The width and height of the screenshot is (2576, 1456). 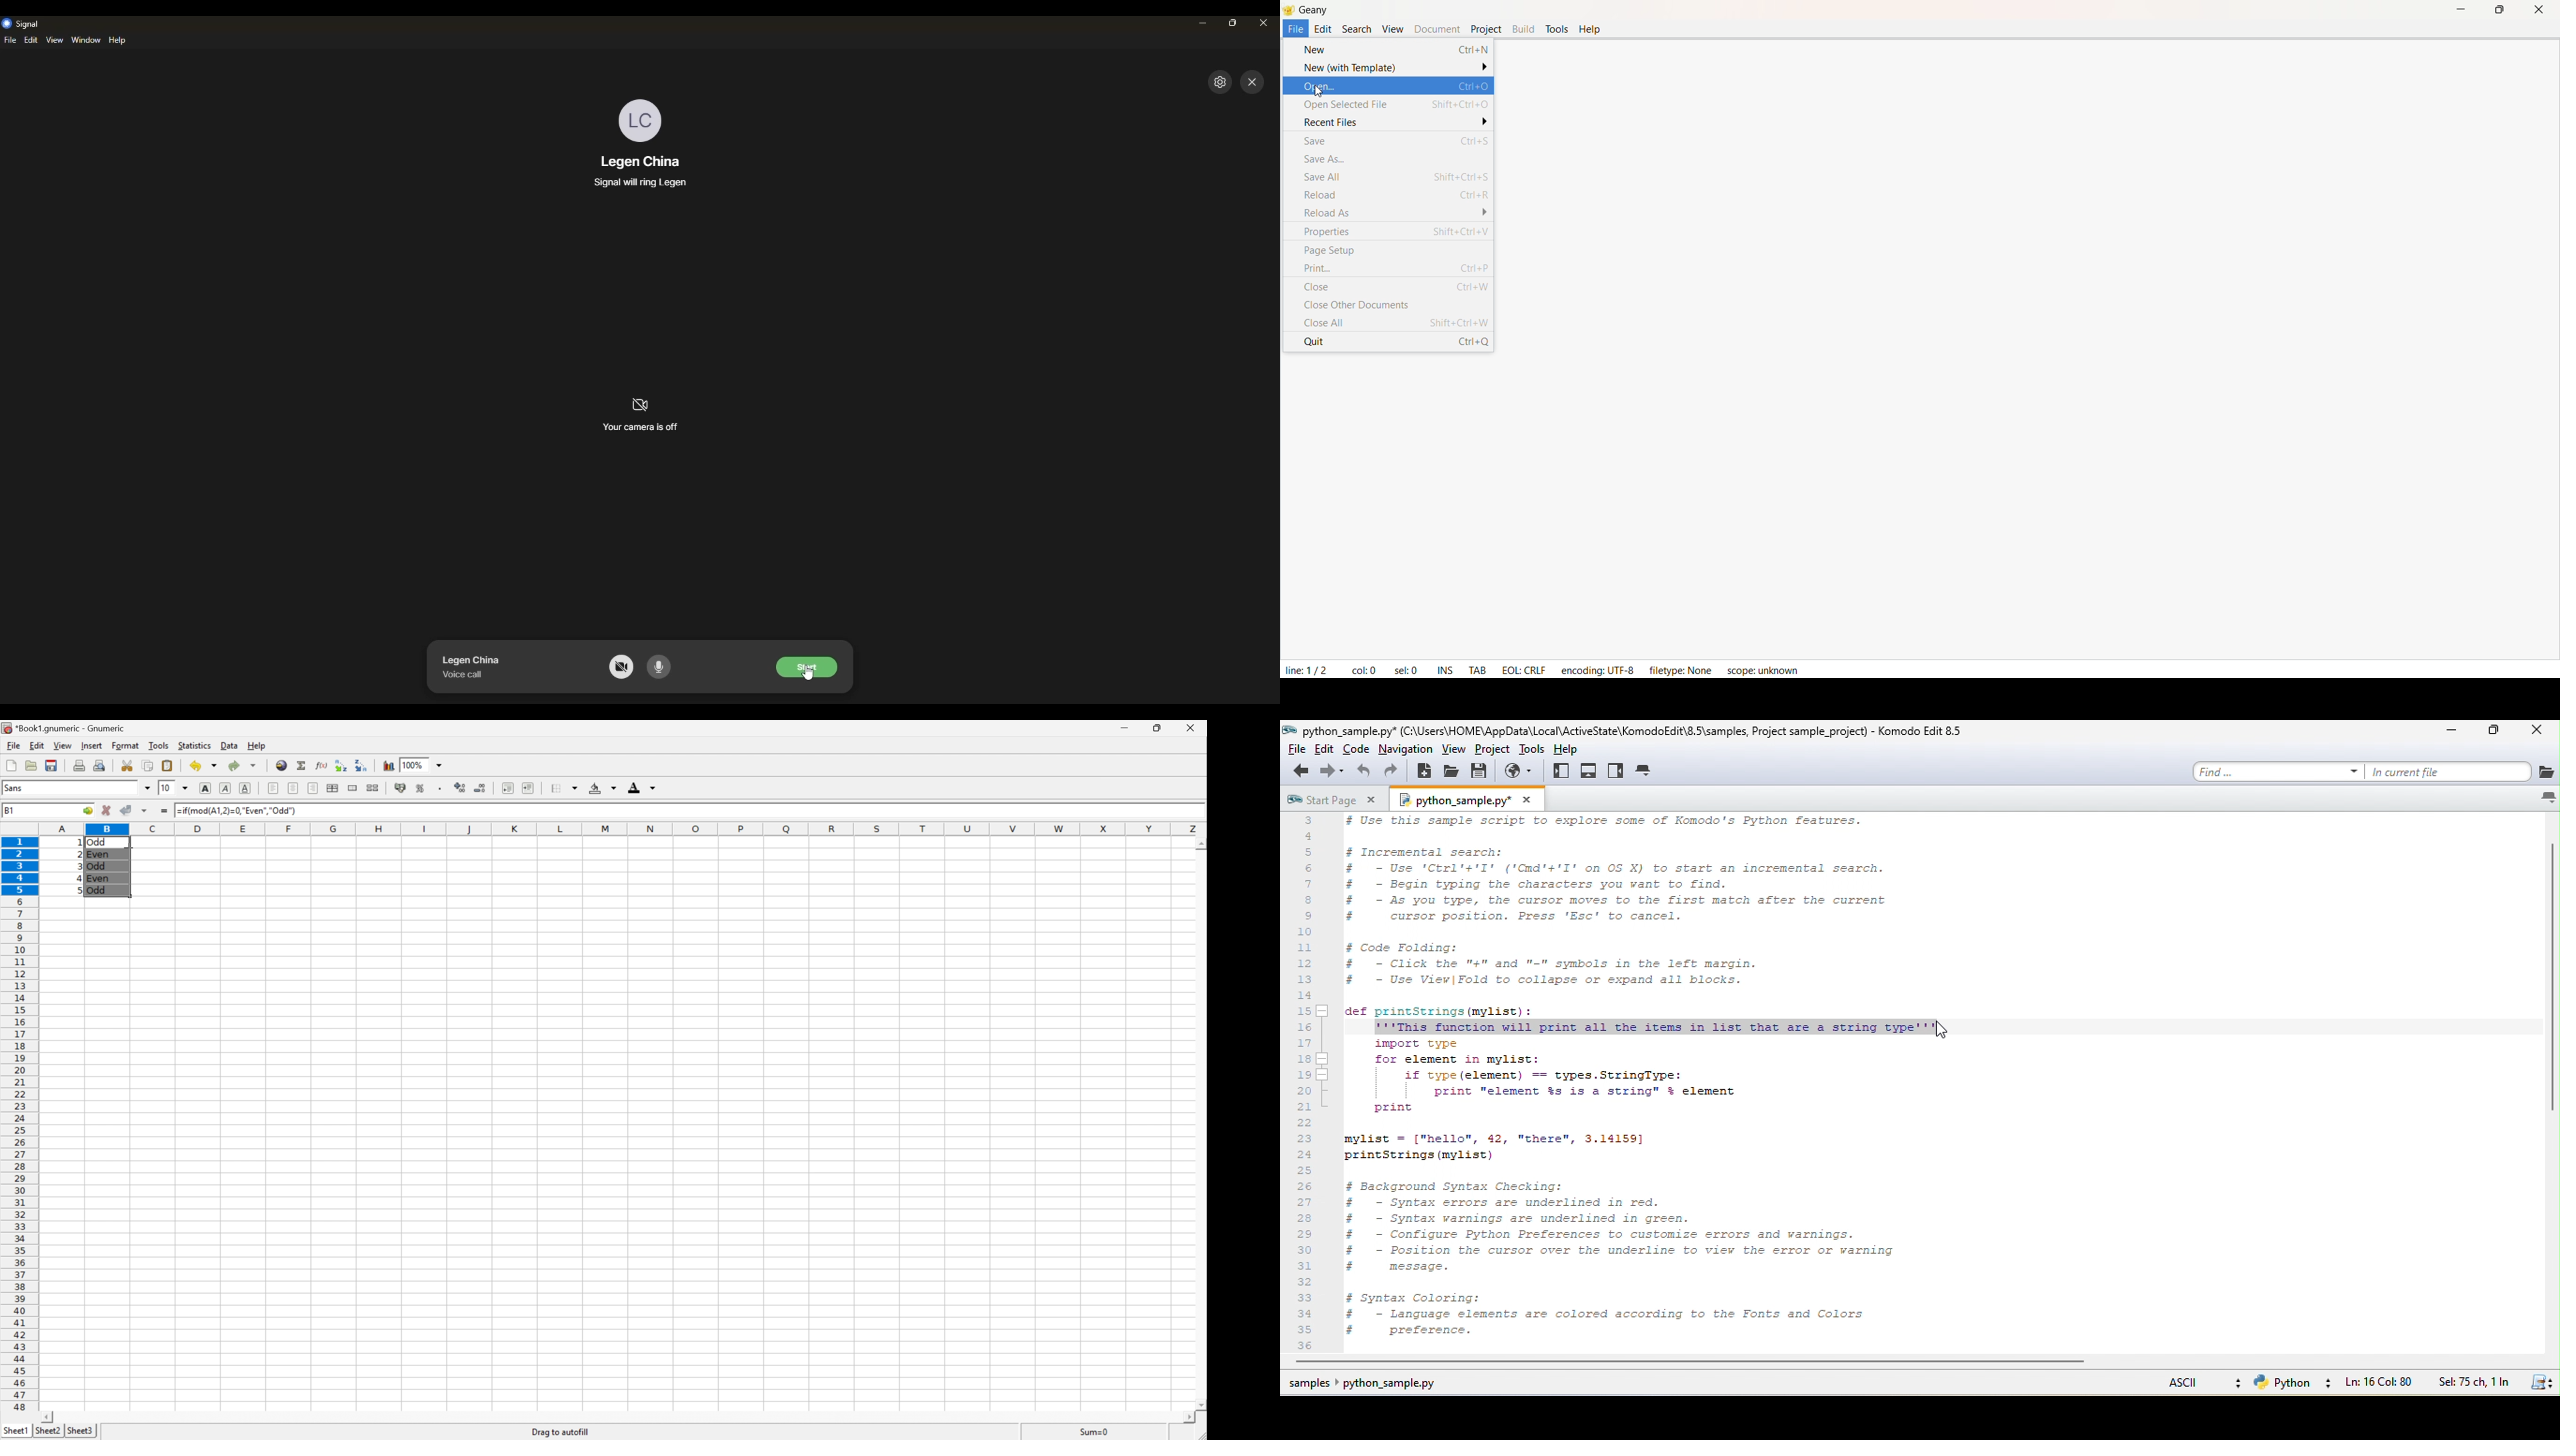 What do you see at coordinates (13, 746) in the screenshot?
I see `File` at bounding box center [13, 746].